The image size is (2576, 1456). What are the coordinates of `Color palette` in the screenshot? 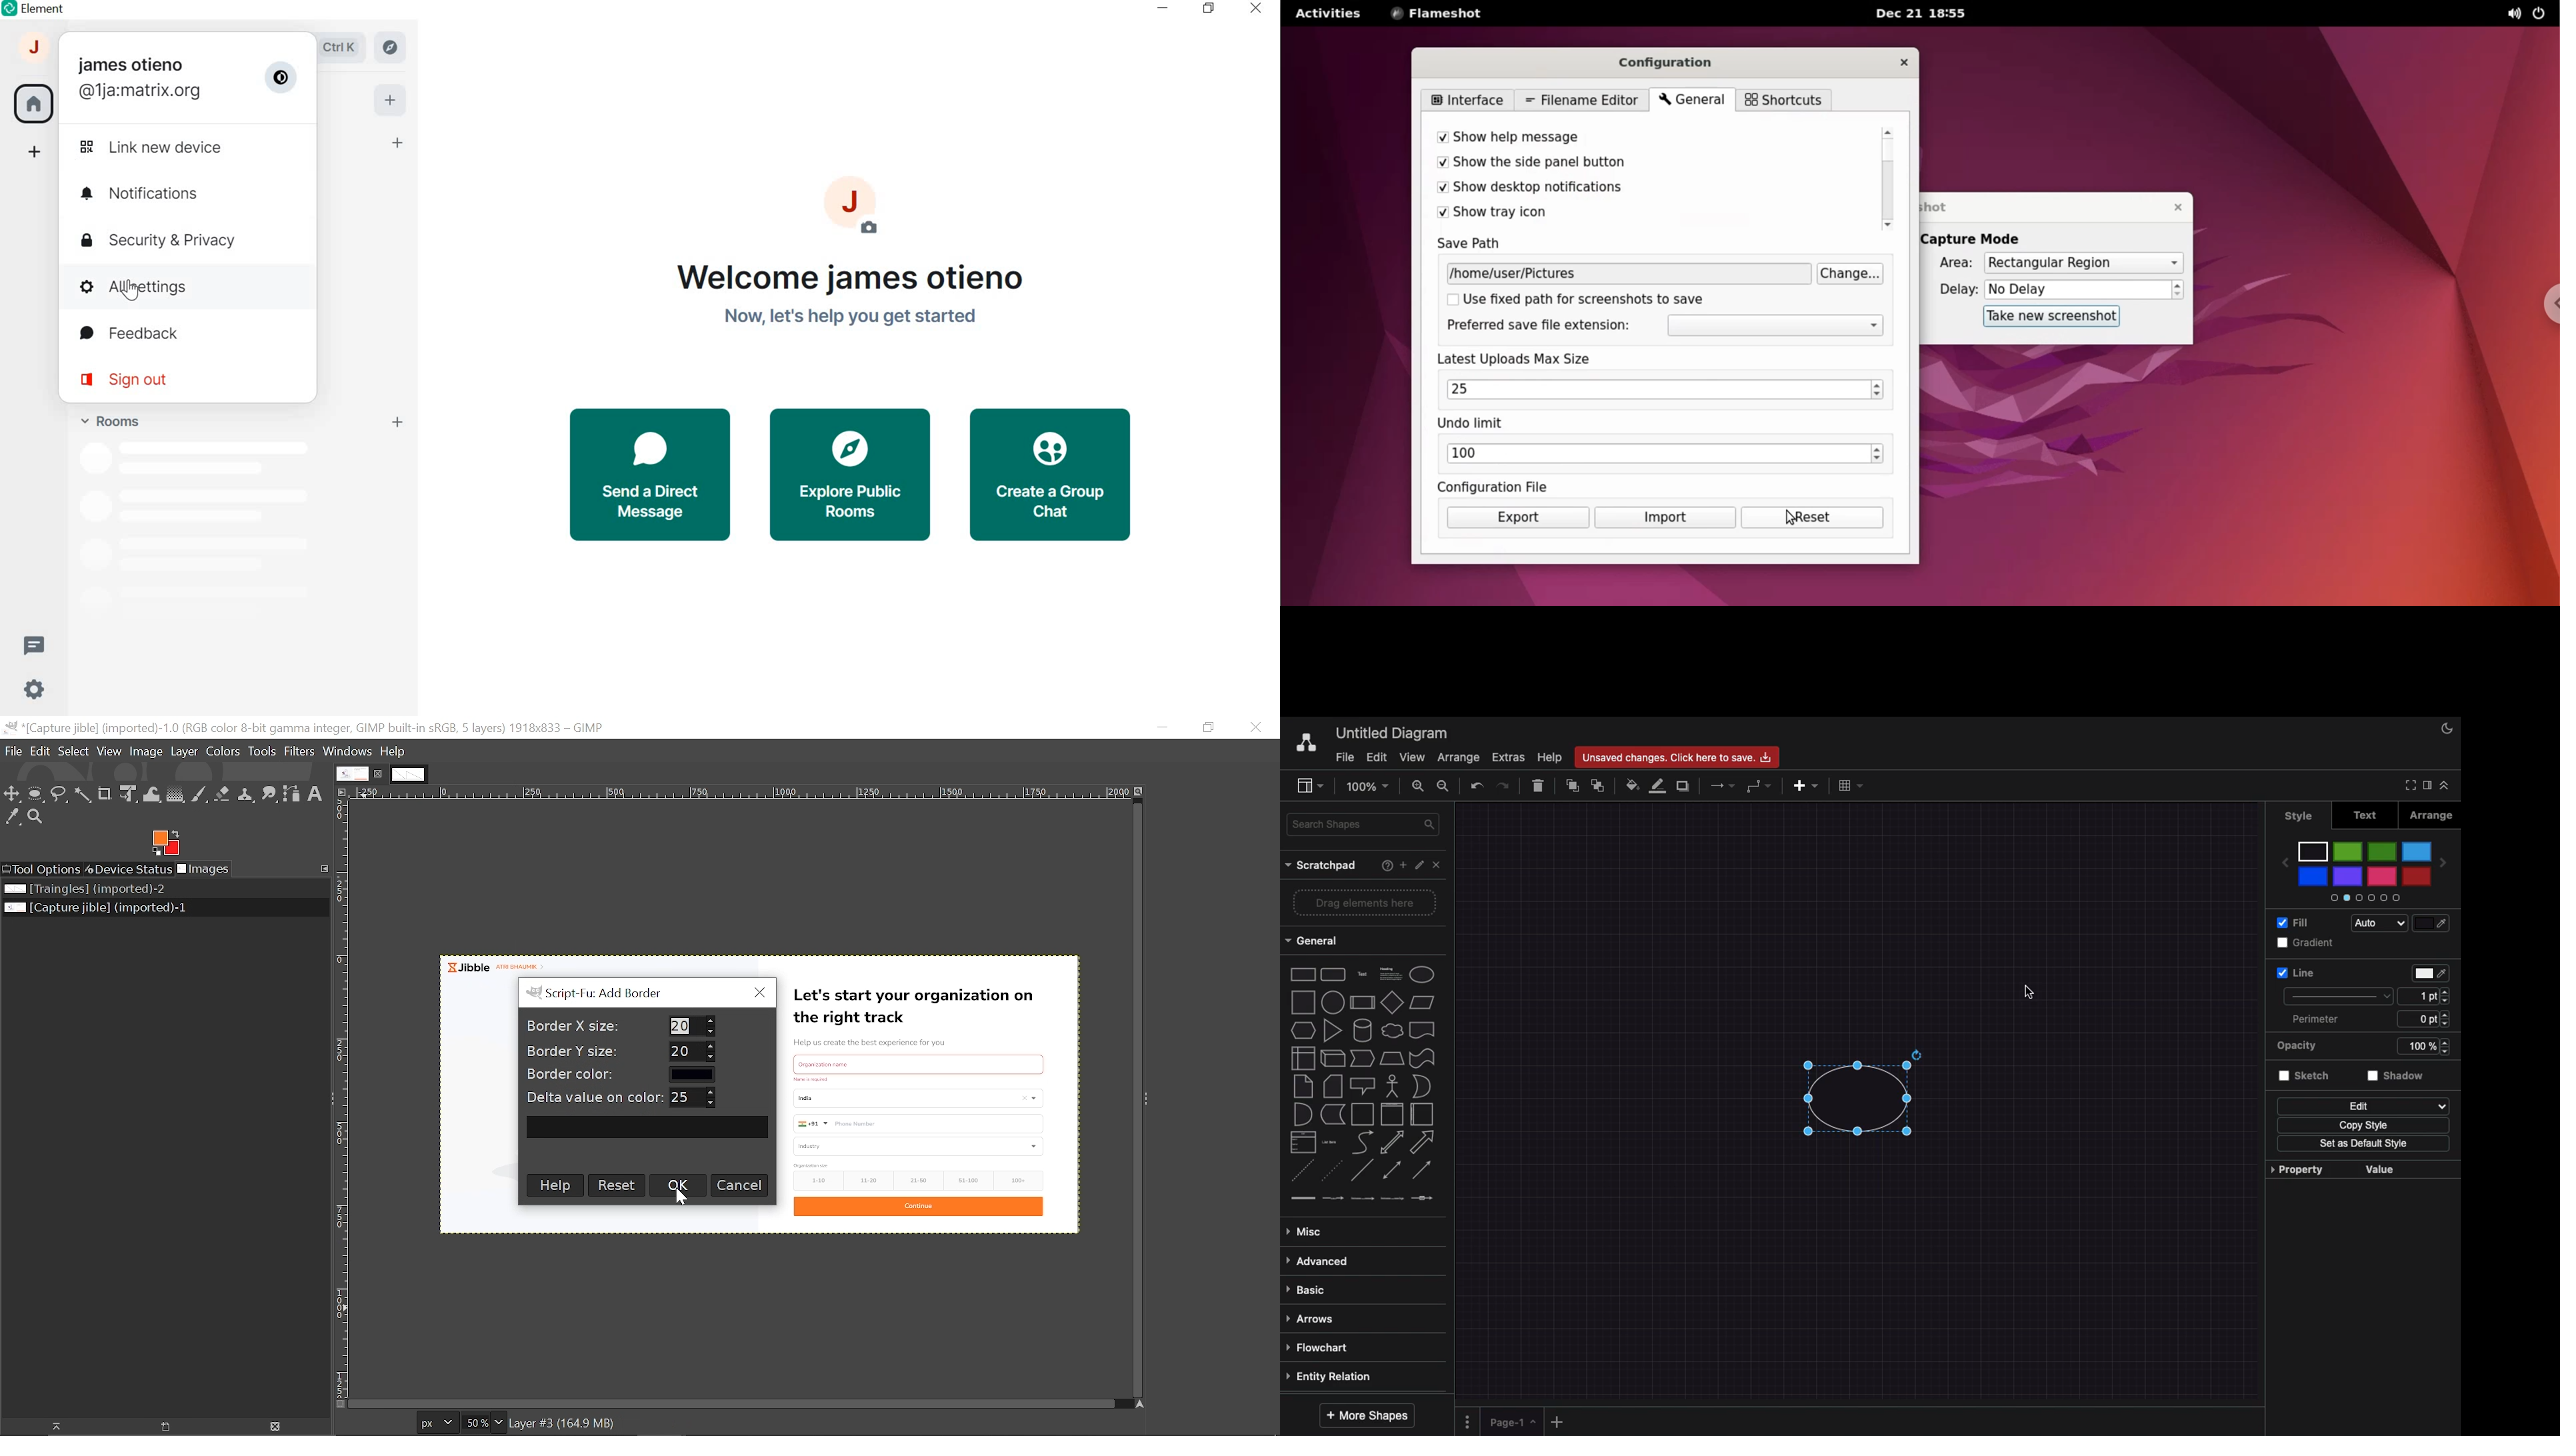 It's located at (2366, 863).